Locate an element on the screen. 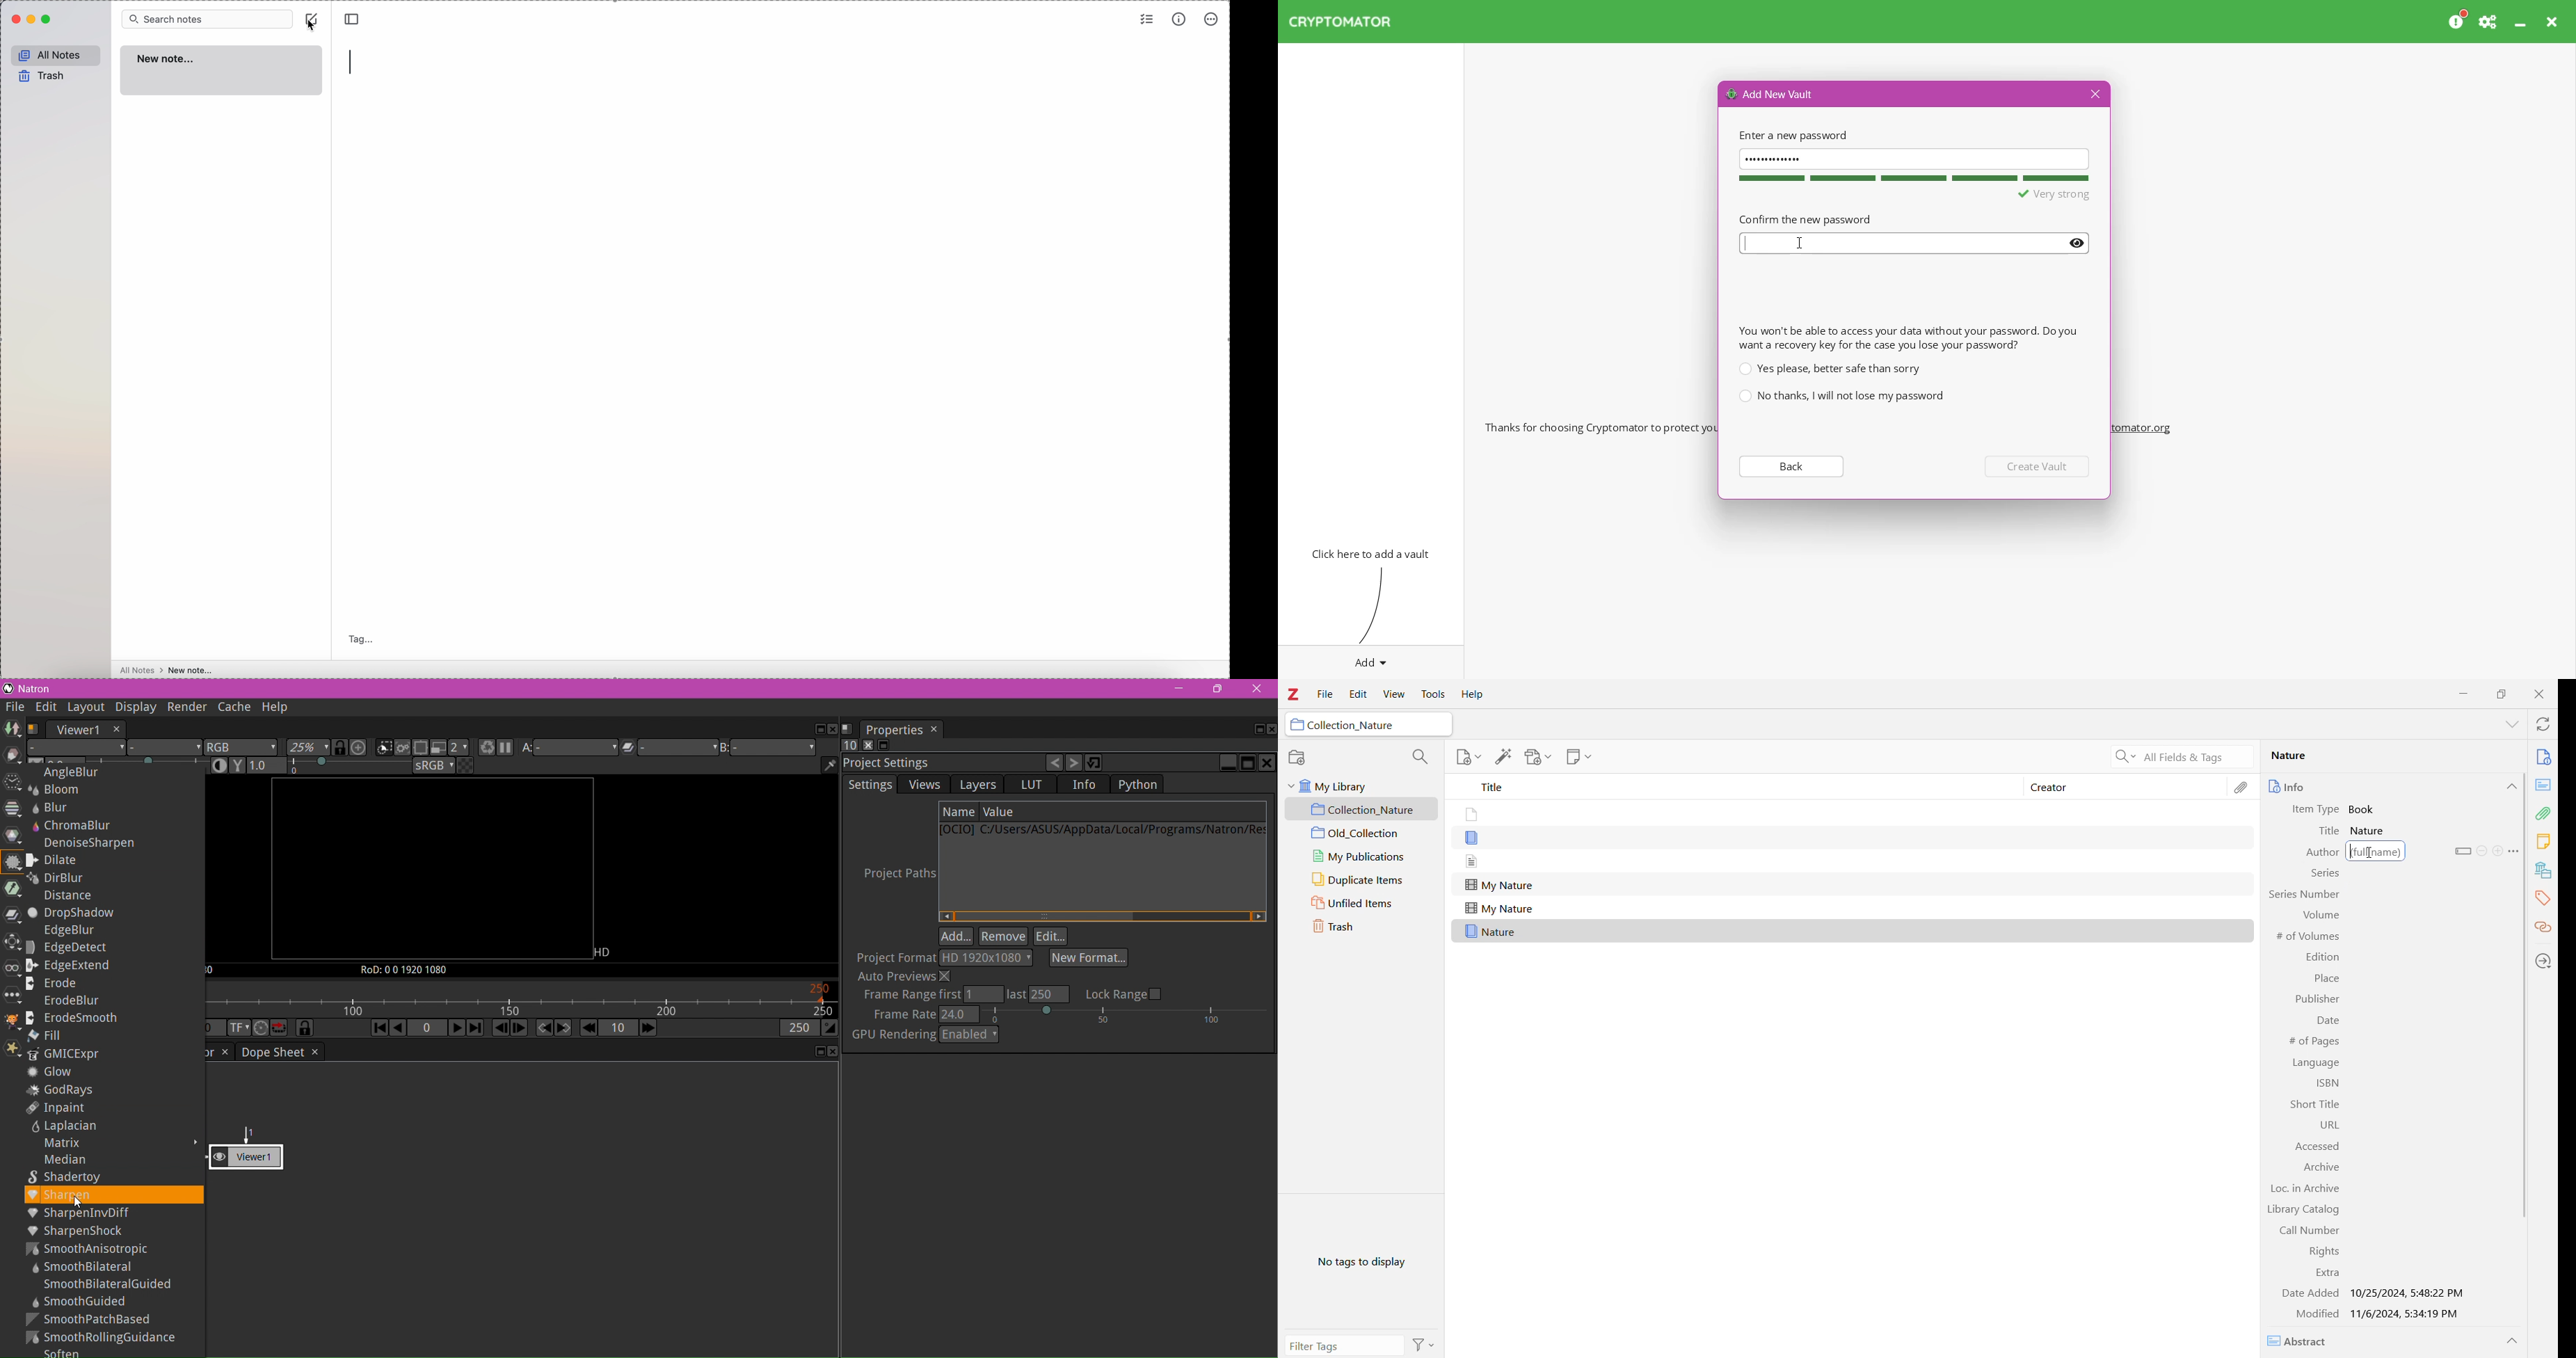  Add is located at coordinates (1371, 660).